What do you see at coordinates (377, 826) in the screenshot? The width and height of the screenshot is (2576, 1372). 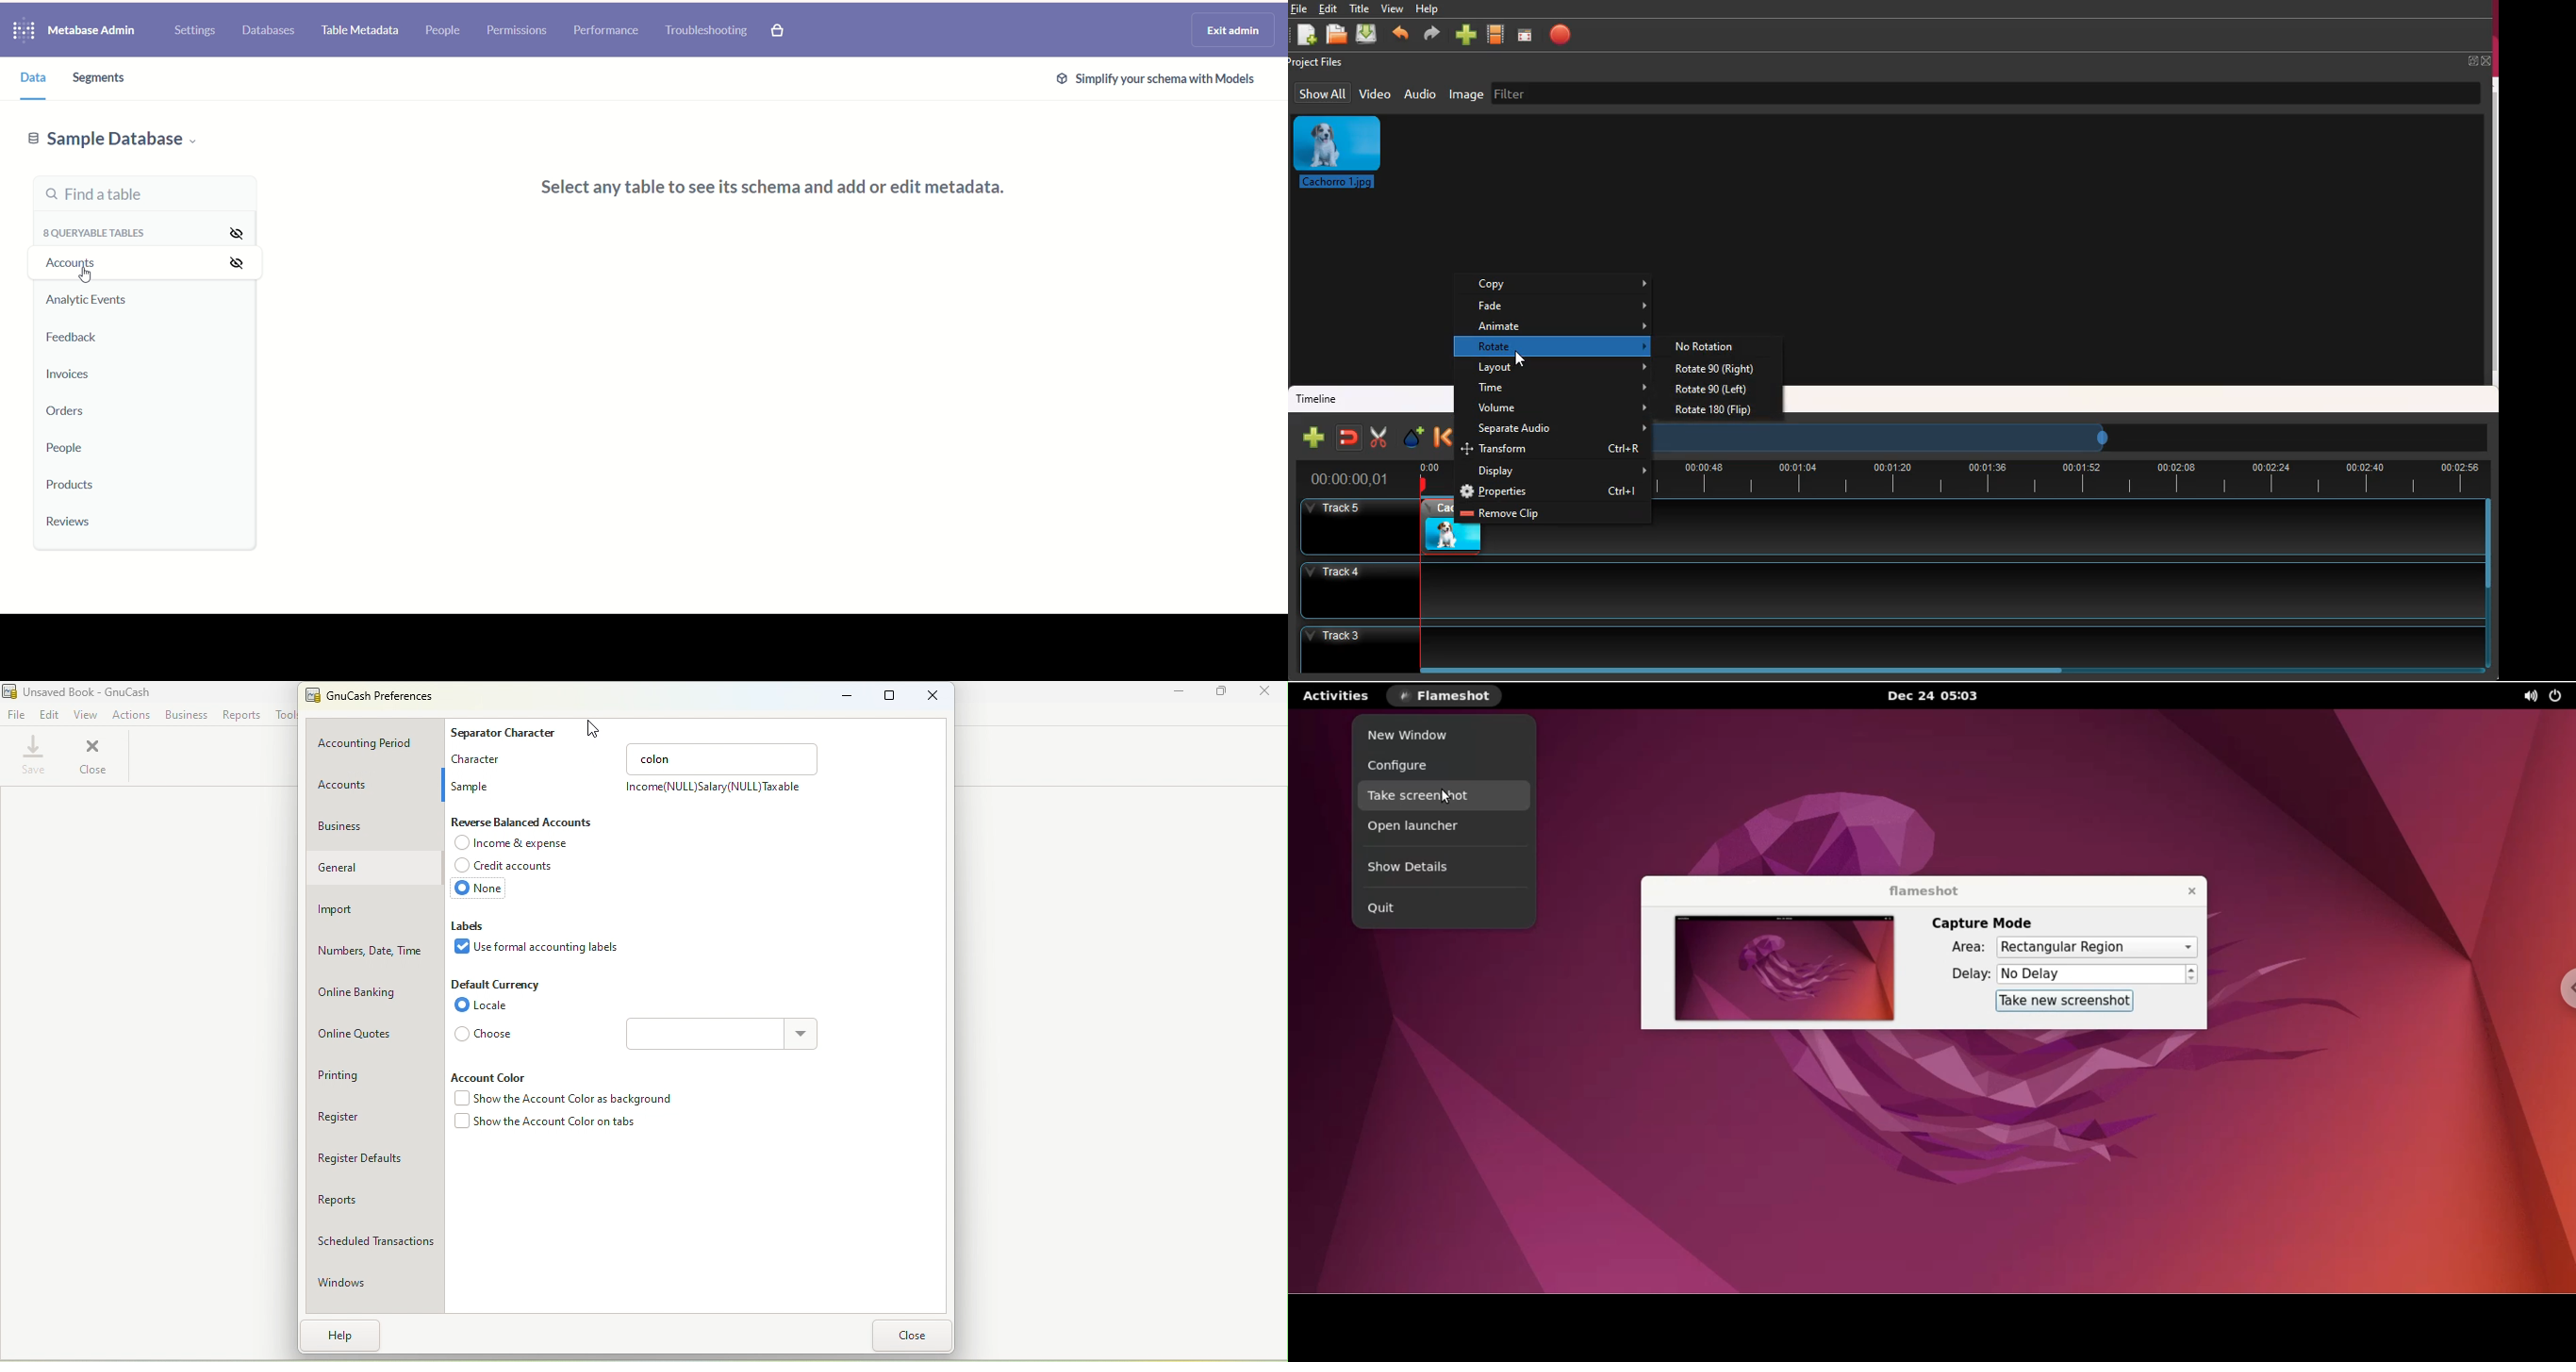 I see `Business` at bounding box center [377, 826].